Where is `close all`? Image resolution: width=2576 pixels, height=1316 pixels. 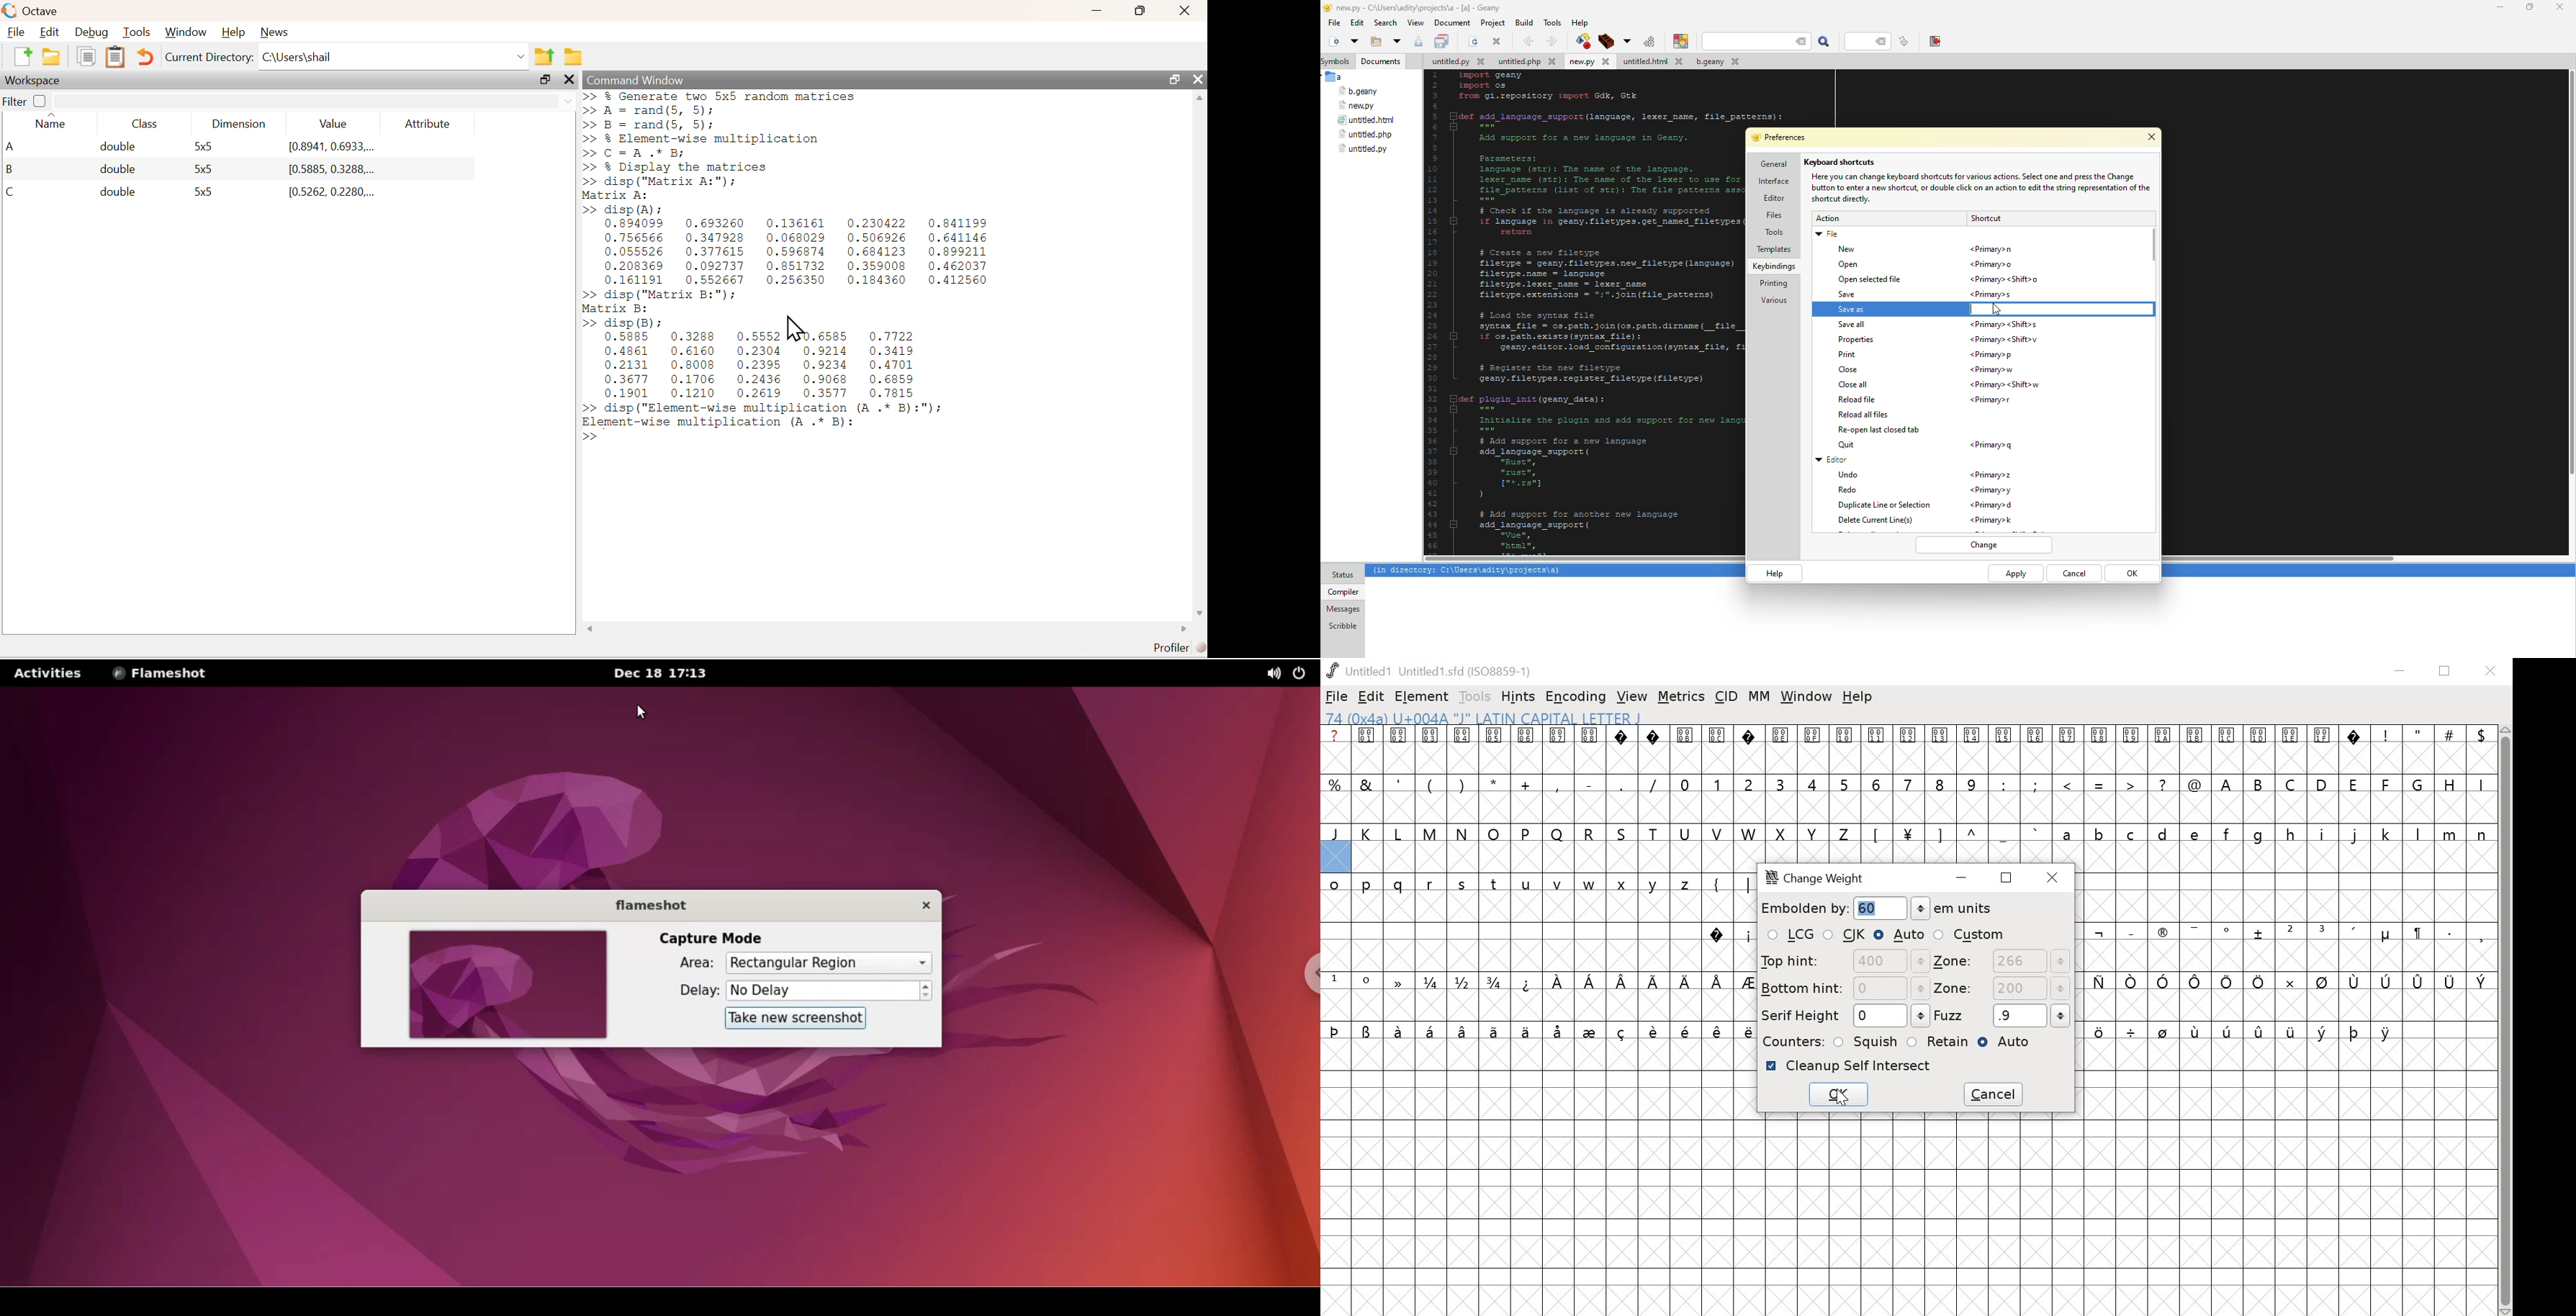
close all is located at coordinates (1852, 386).